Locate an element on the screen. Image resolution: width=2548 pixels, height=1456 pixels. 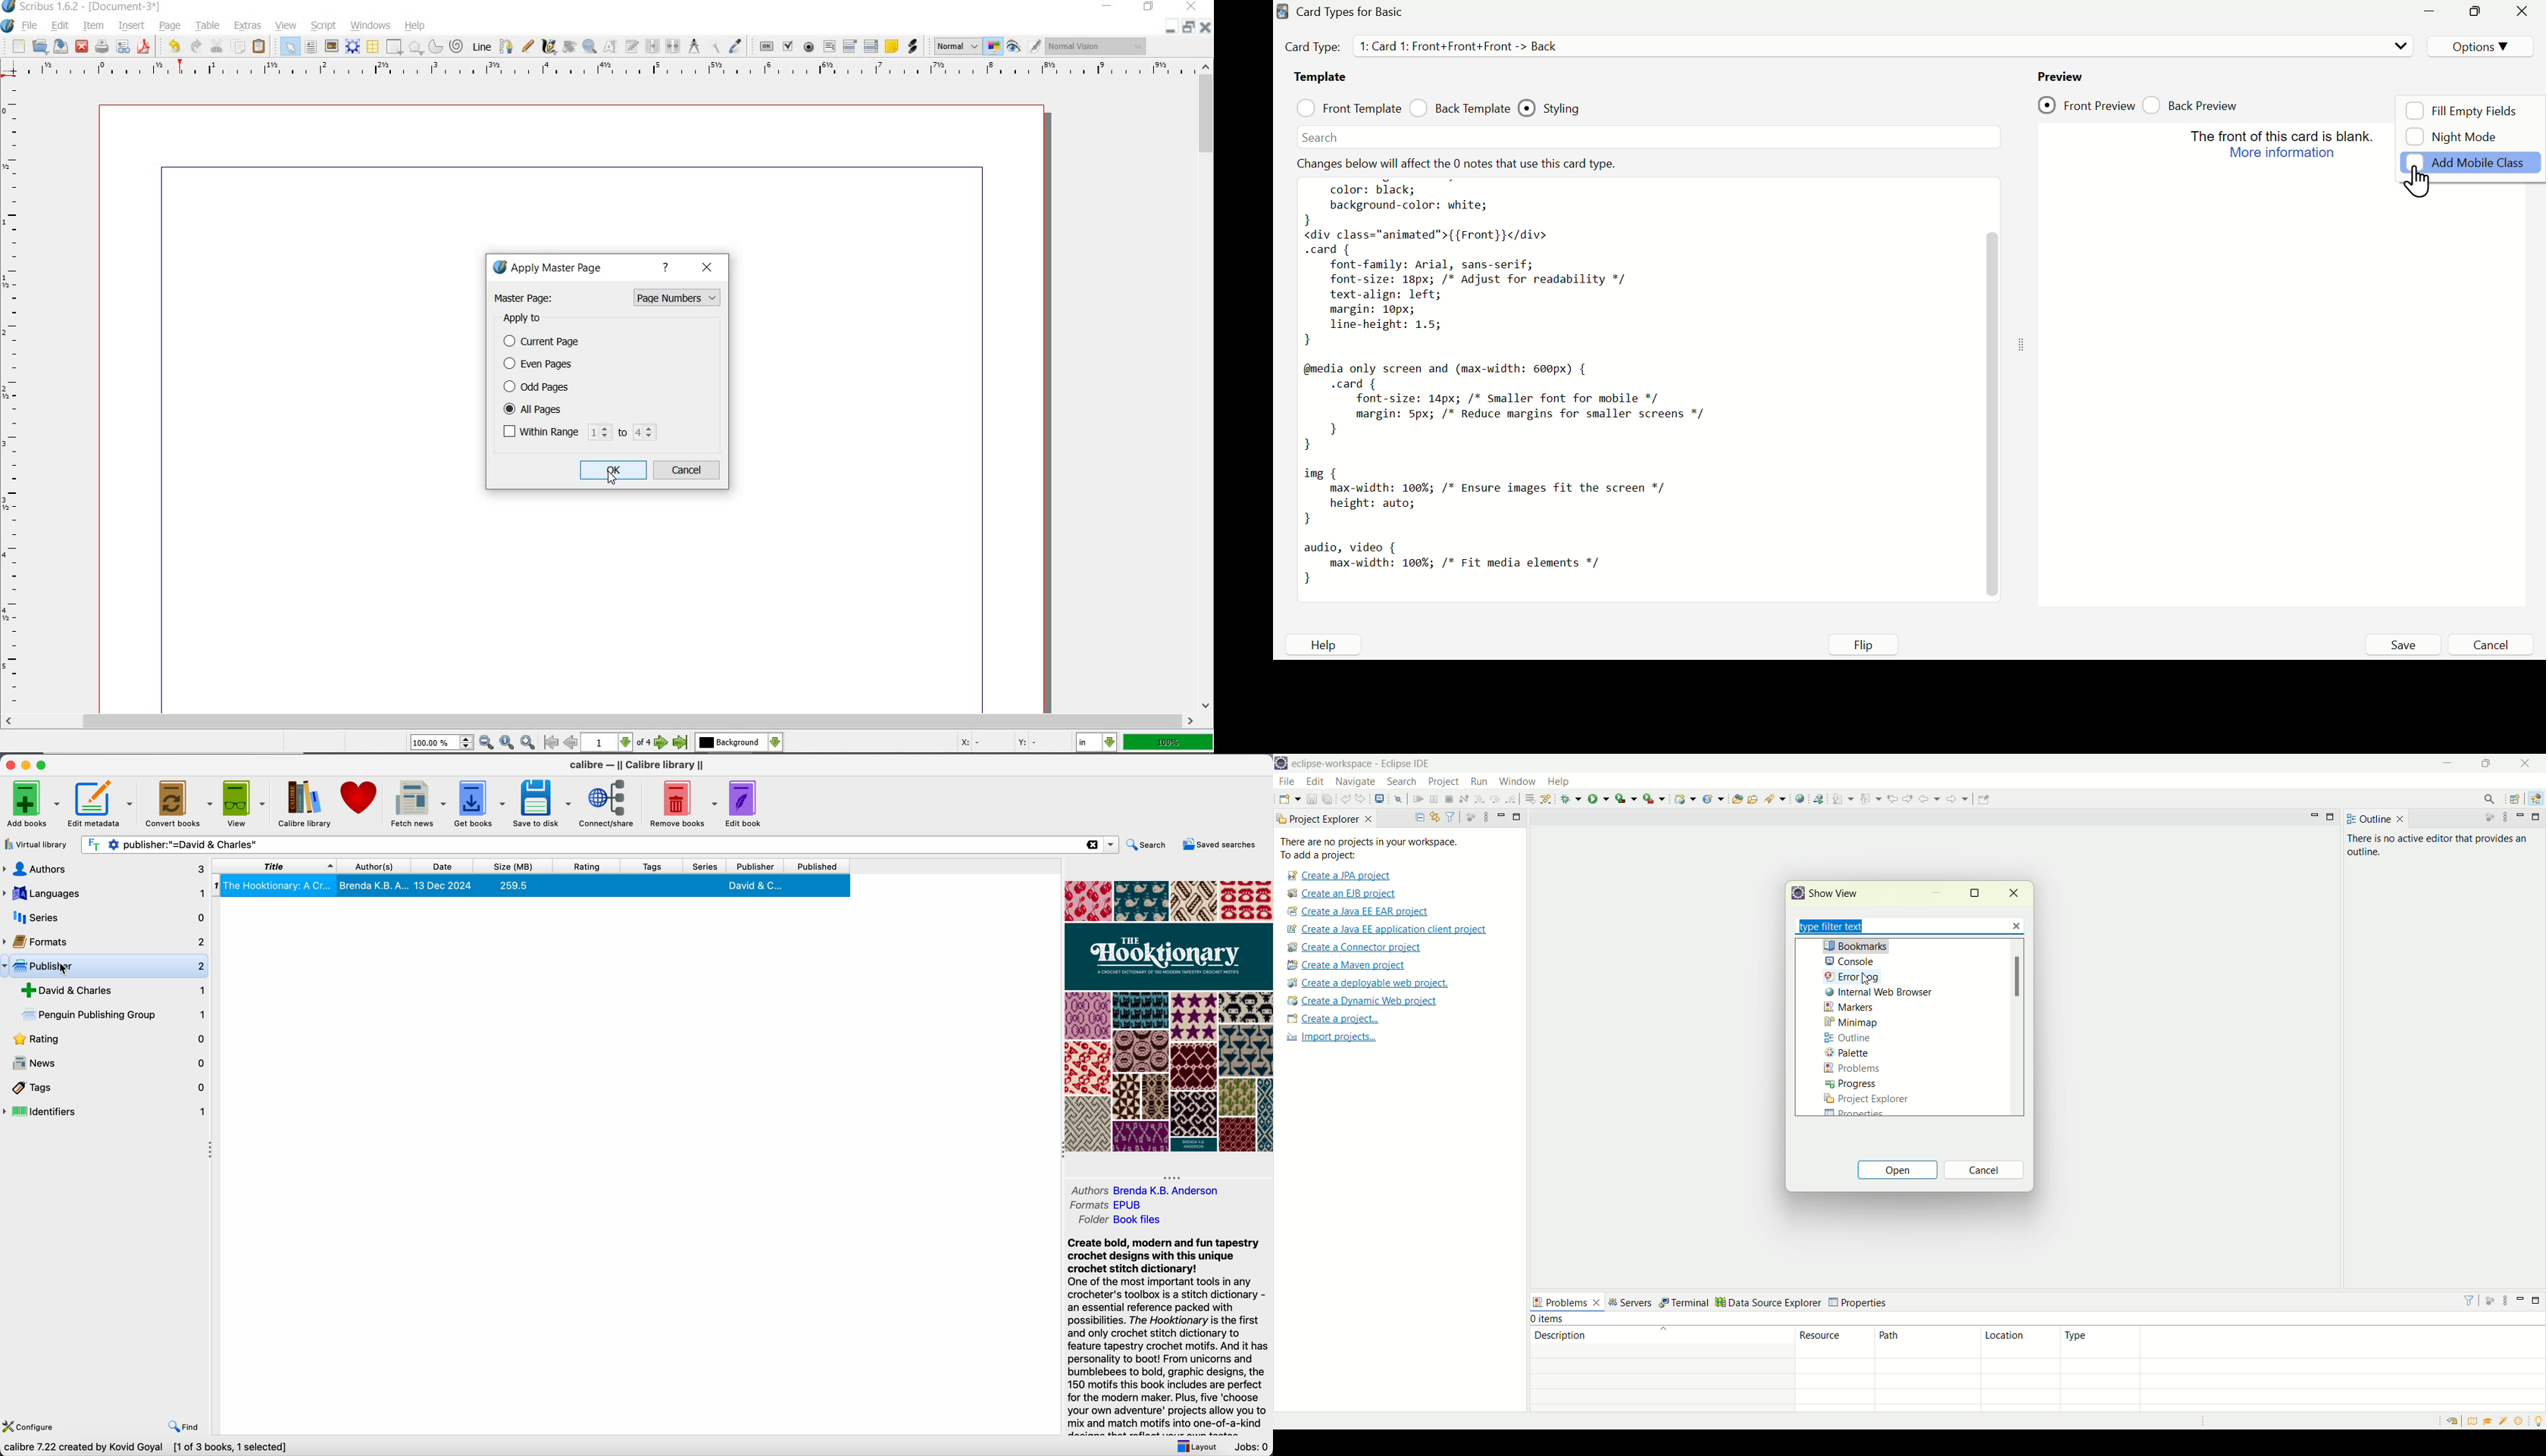
Zoom to 100% is located at coordinates (507, 744).